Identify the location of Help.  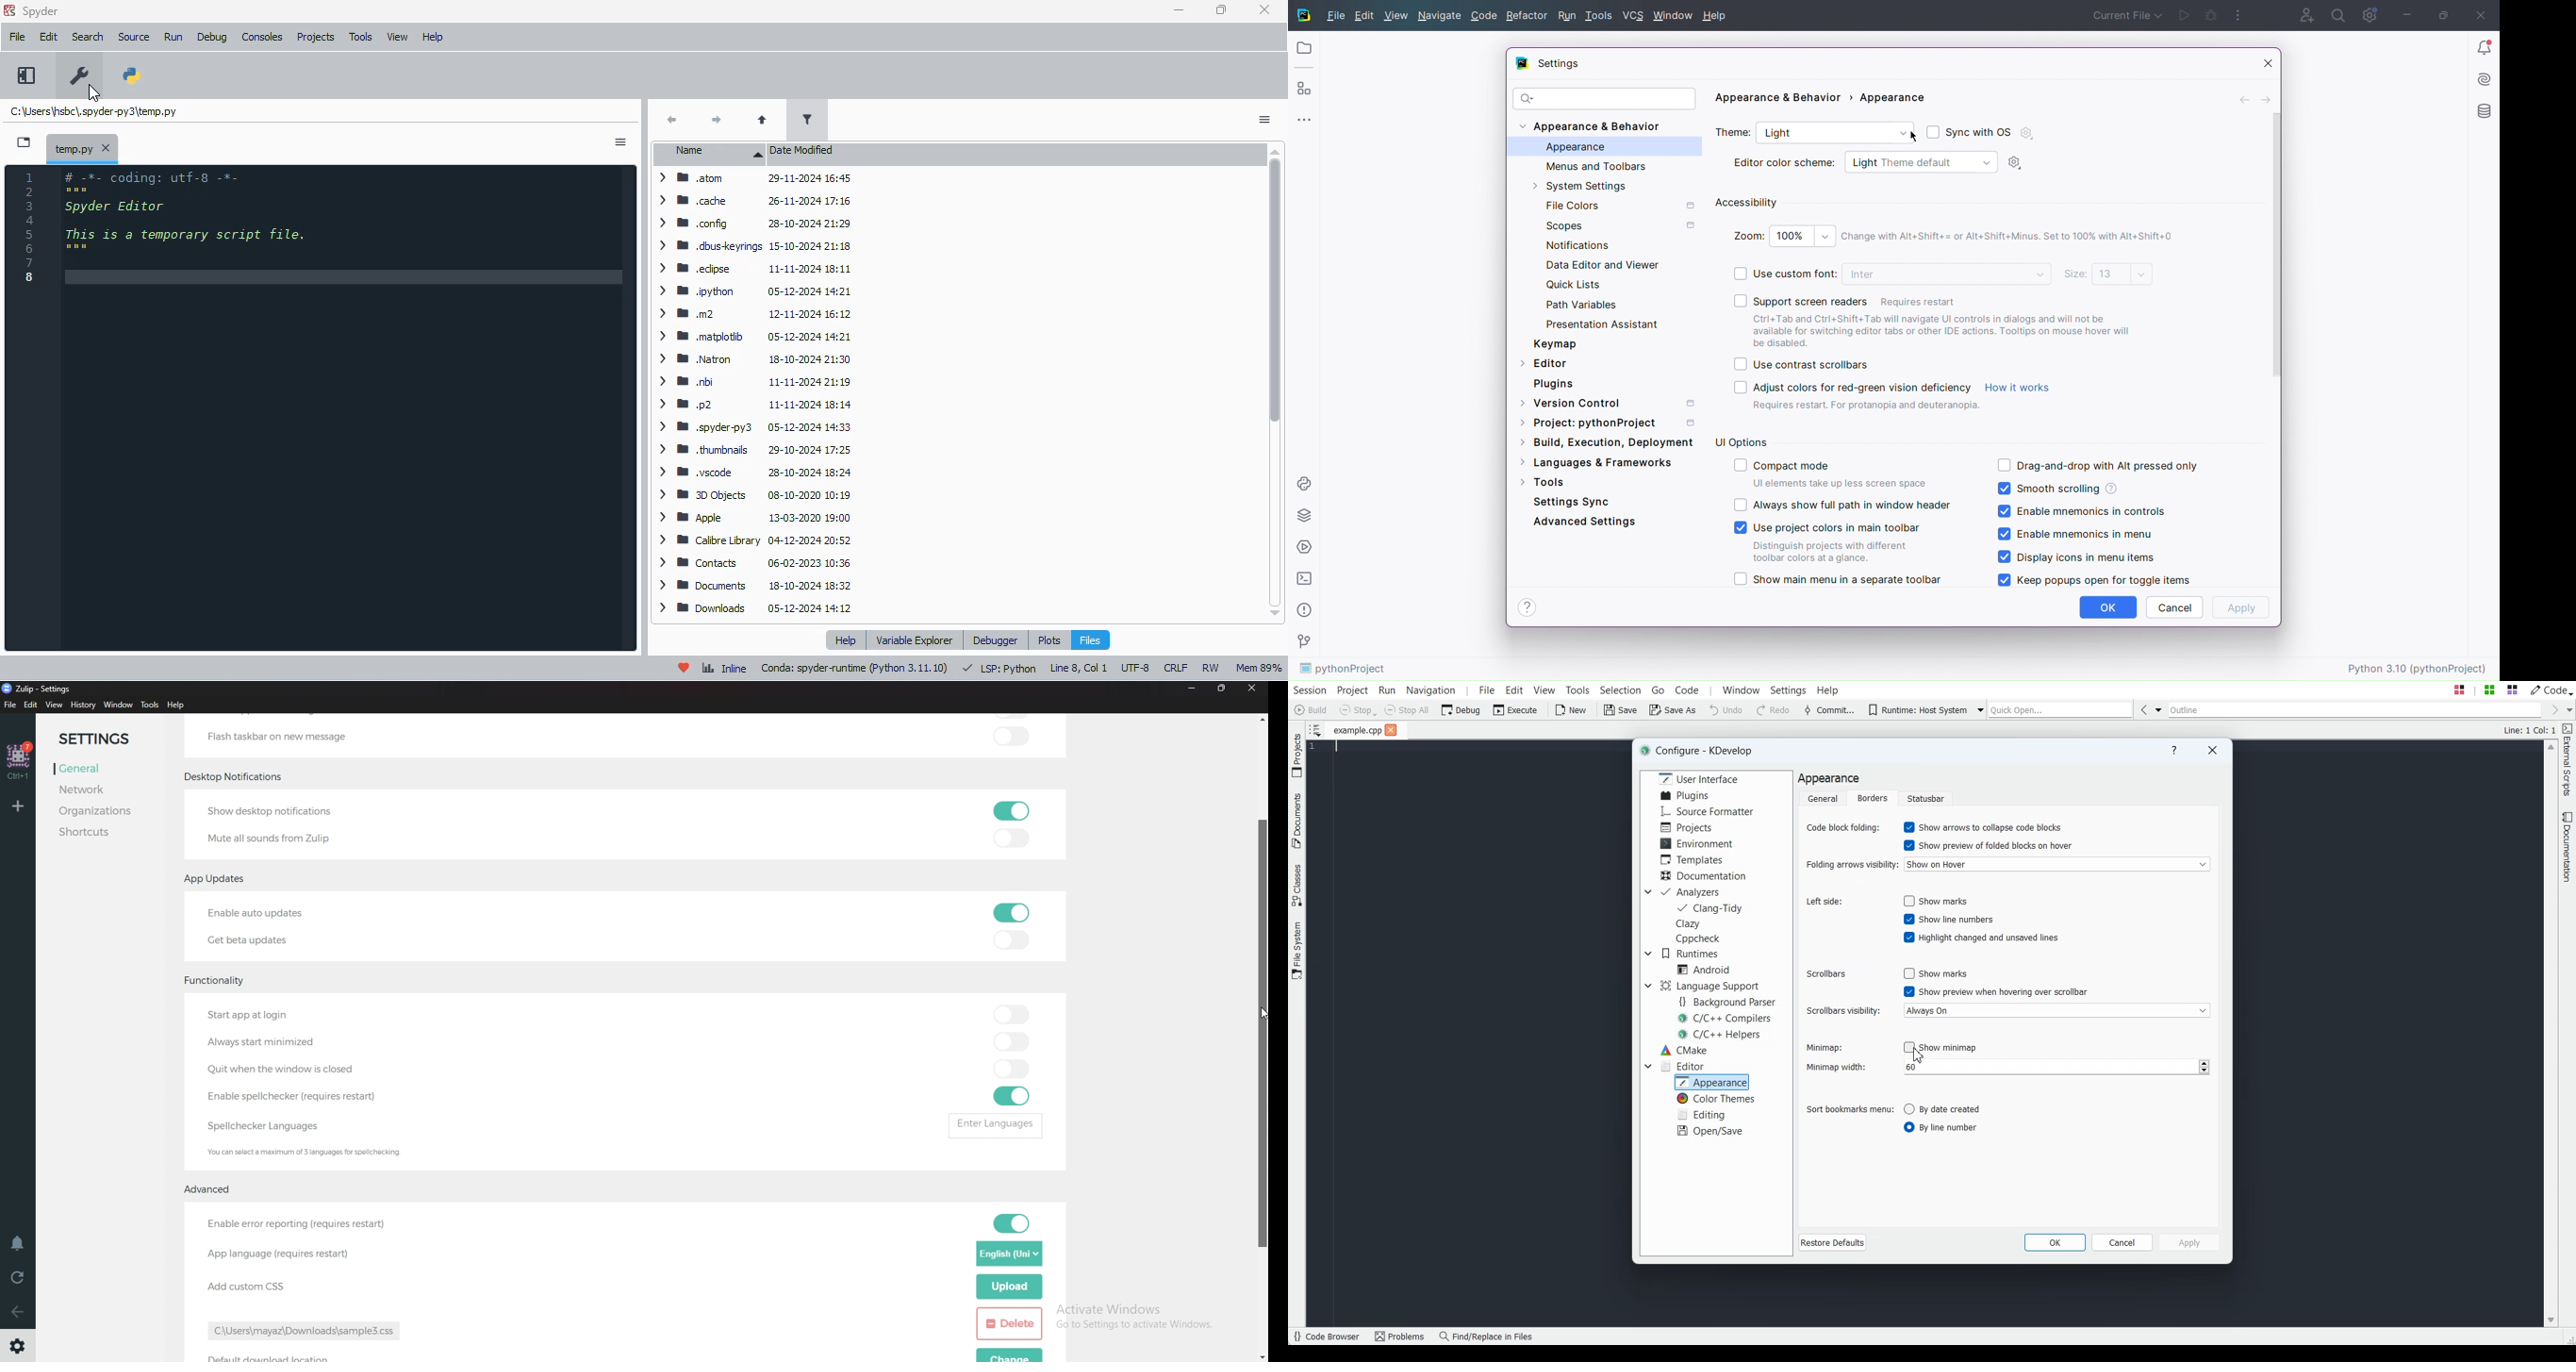
(178, 705).